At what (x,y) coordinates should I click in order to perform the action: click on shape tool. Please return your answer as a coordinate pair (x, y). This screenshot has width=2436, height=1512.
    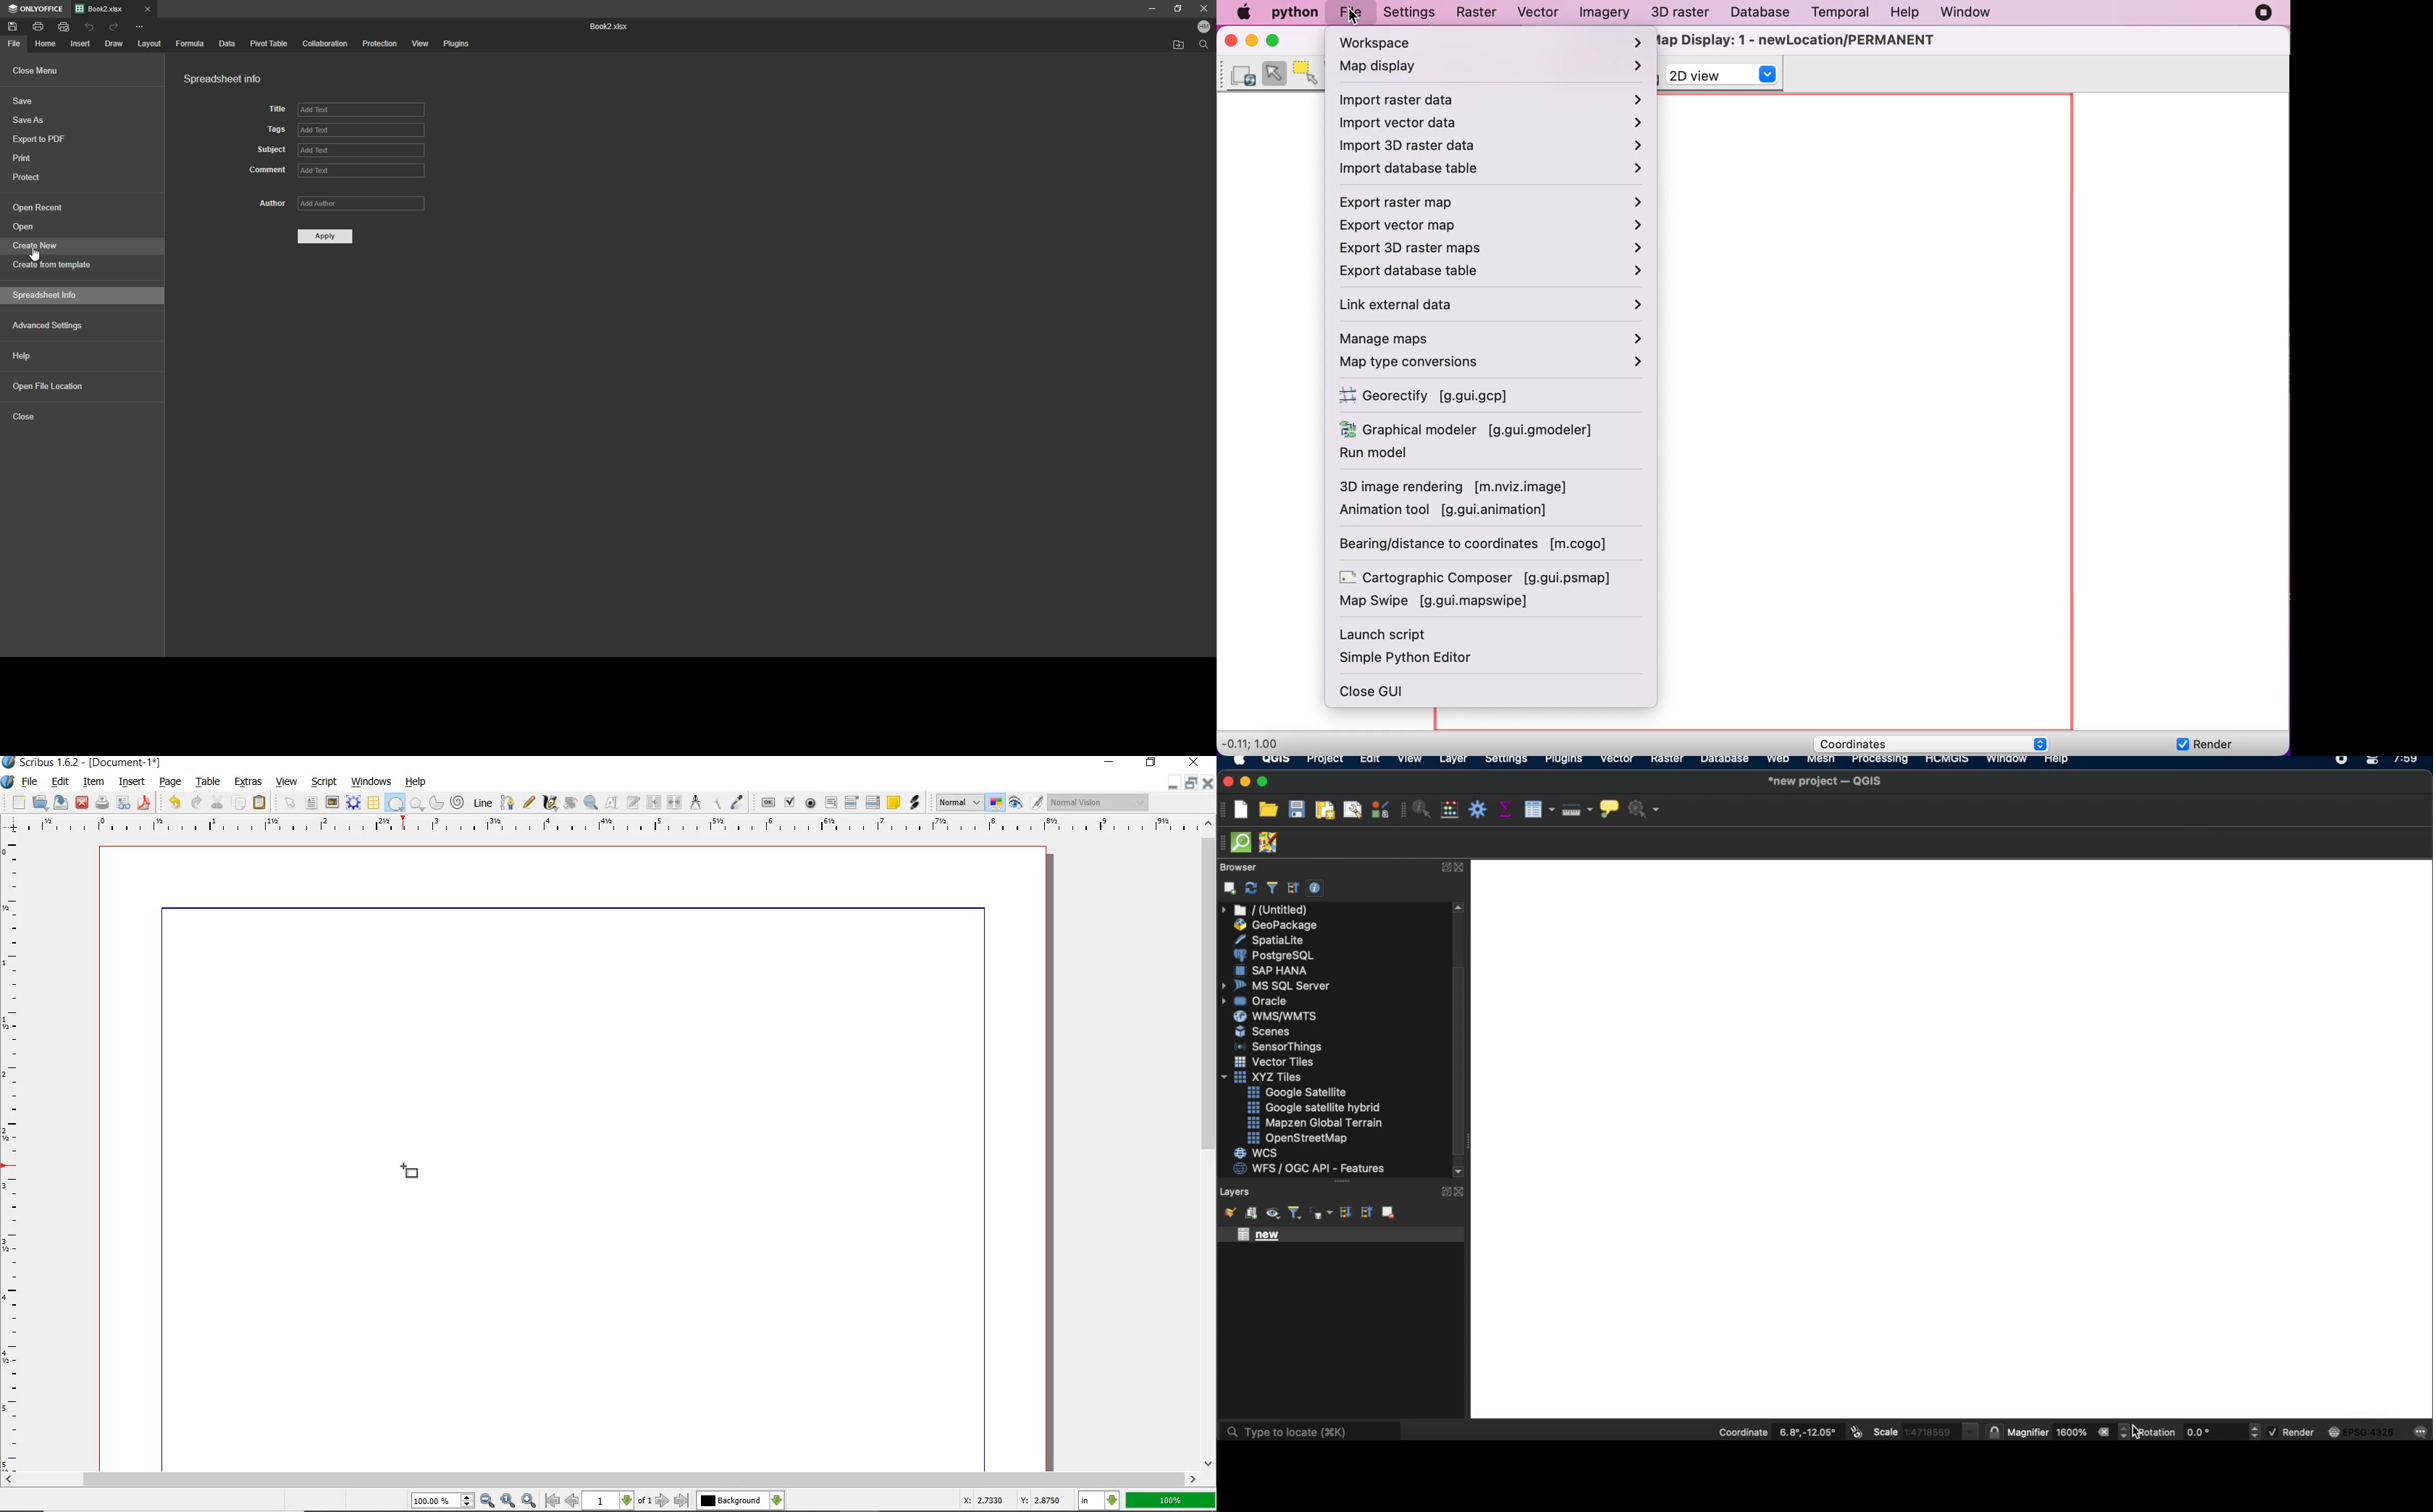
    Looking at the image, I should click on (409, 1176).